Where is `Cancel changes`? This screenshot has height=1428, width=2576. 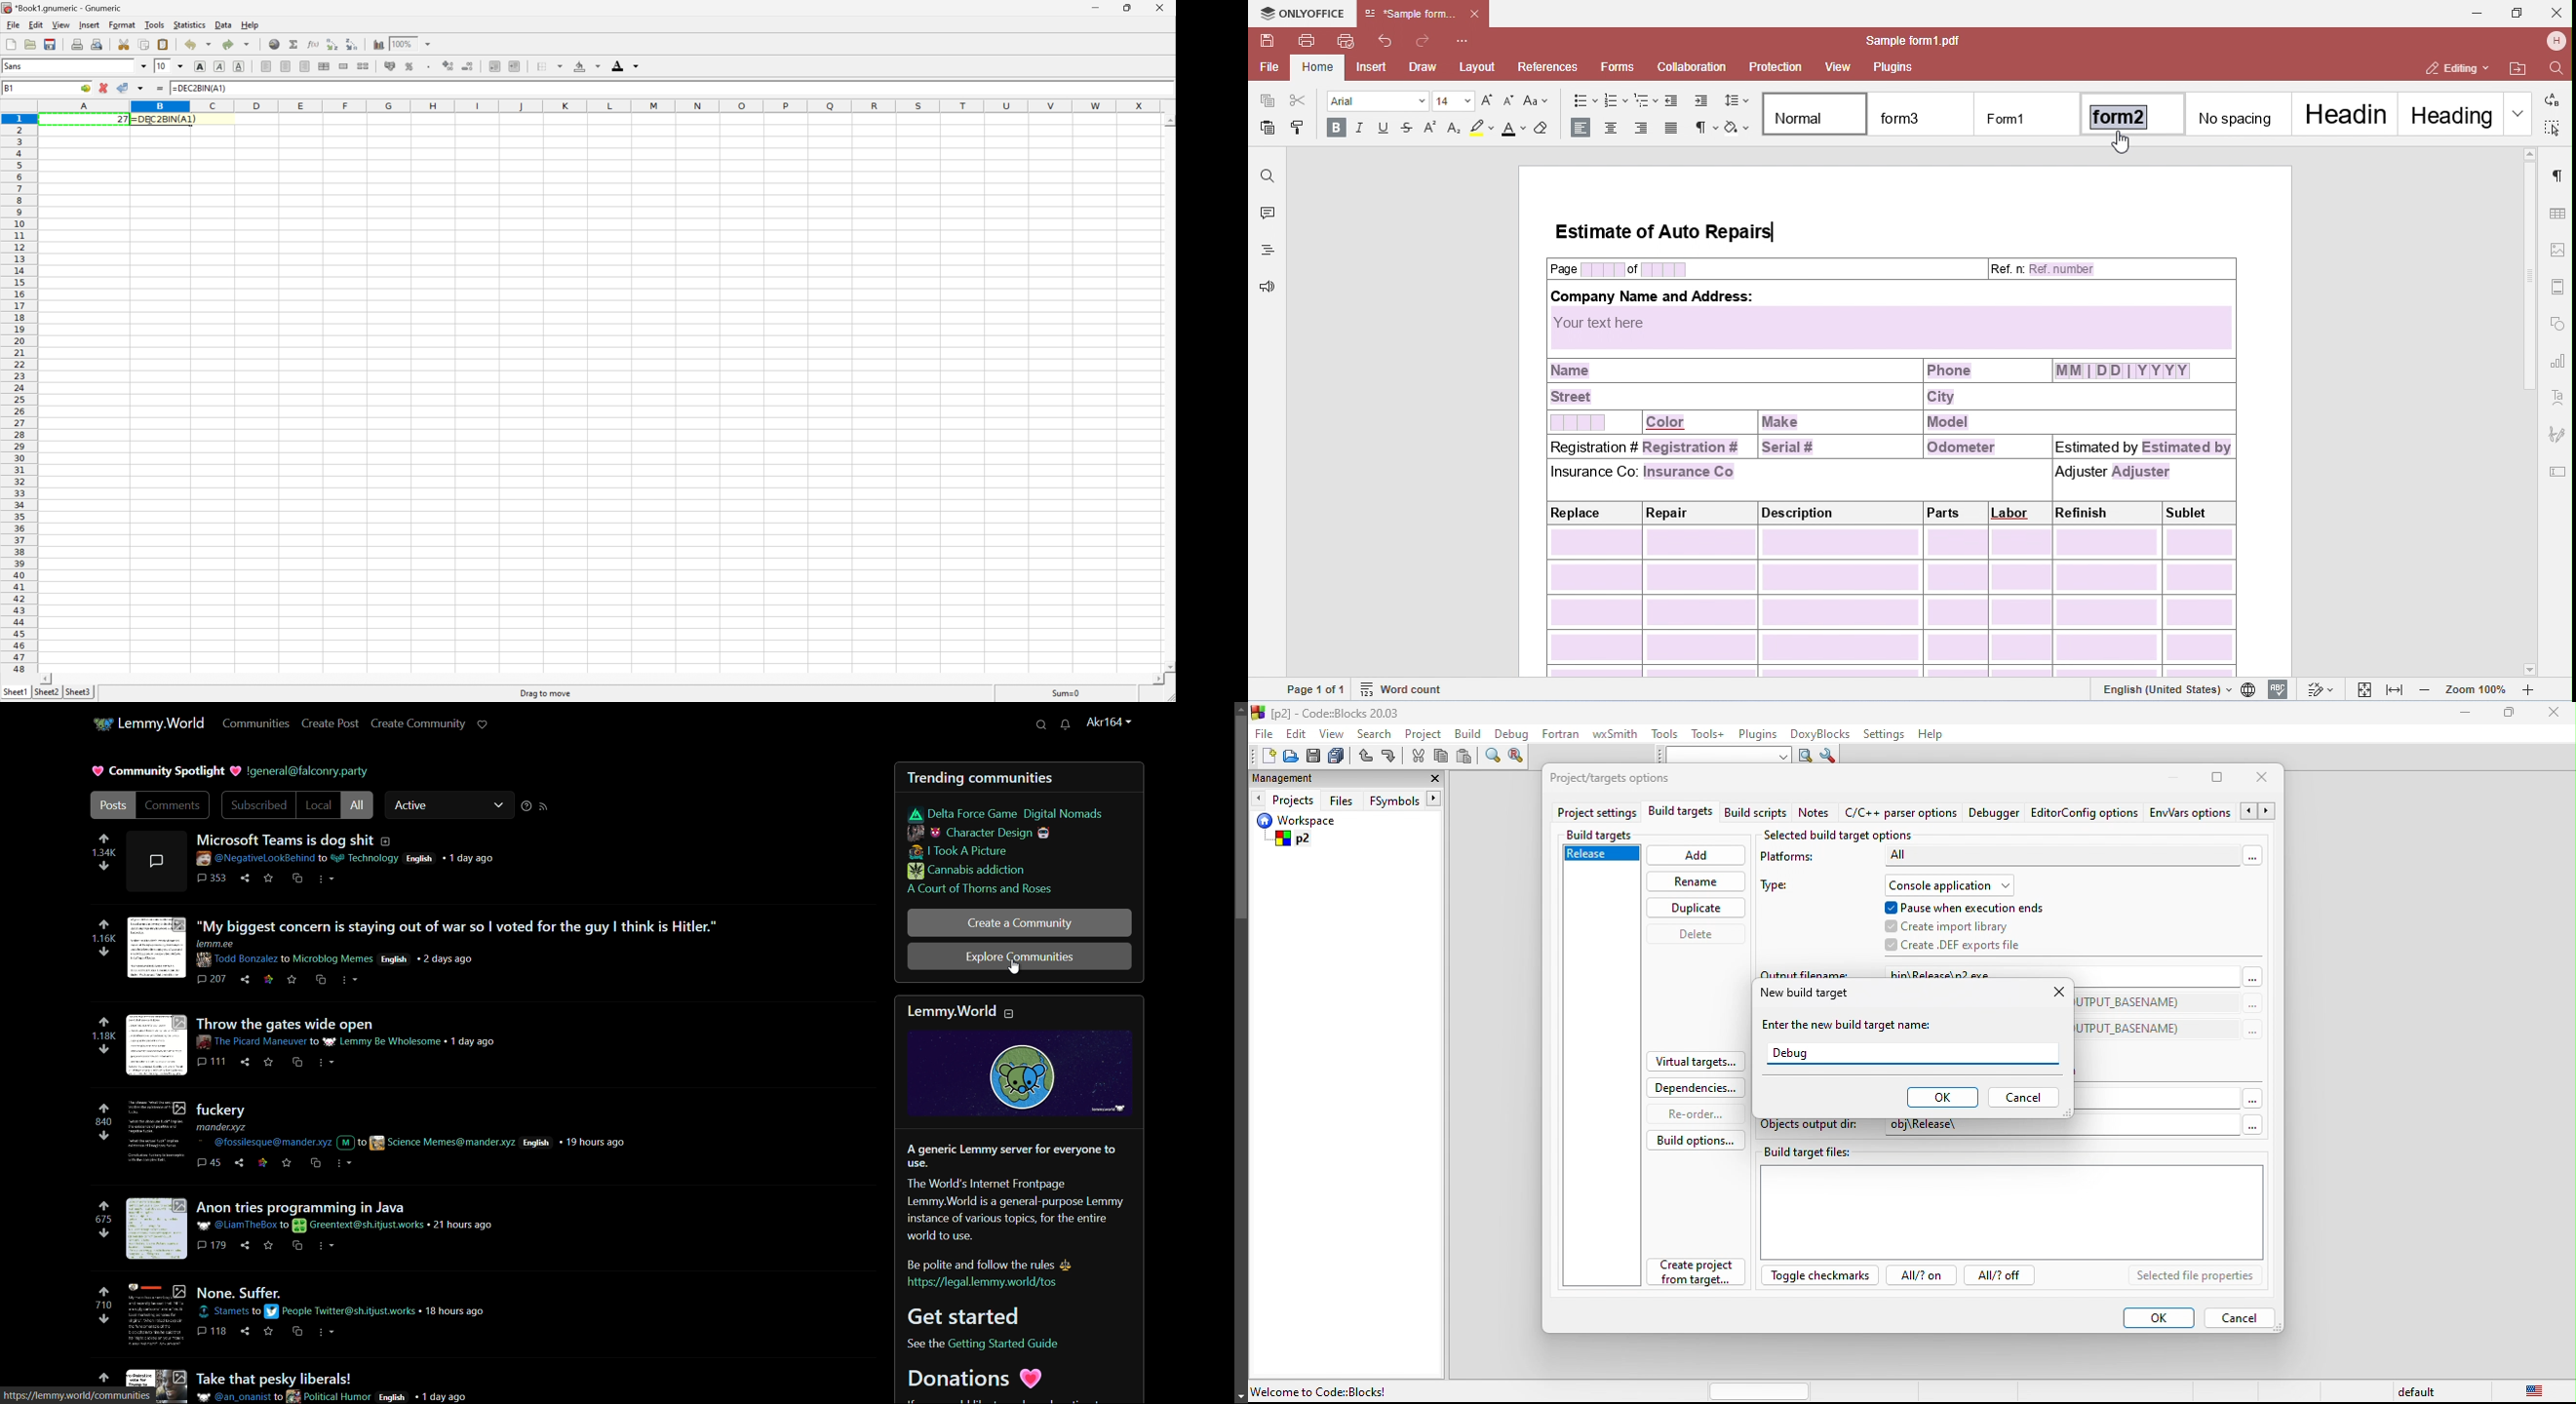
Cancel changes is located at coordinates (105, 87).